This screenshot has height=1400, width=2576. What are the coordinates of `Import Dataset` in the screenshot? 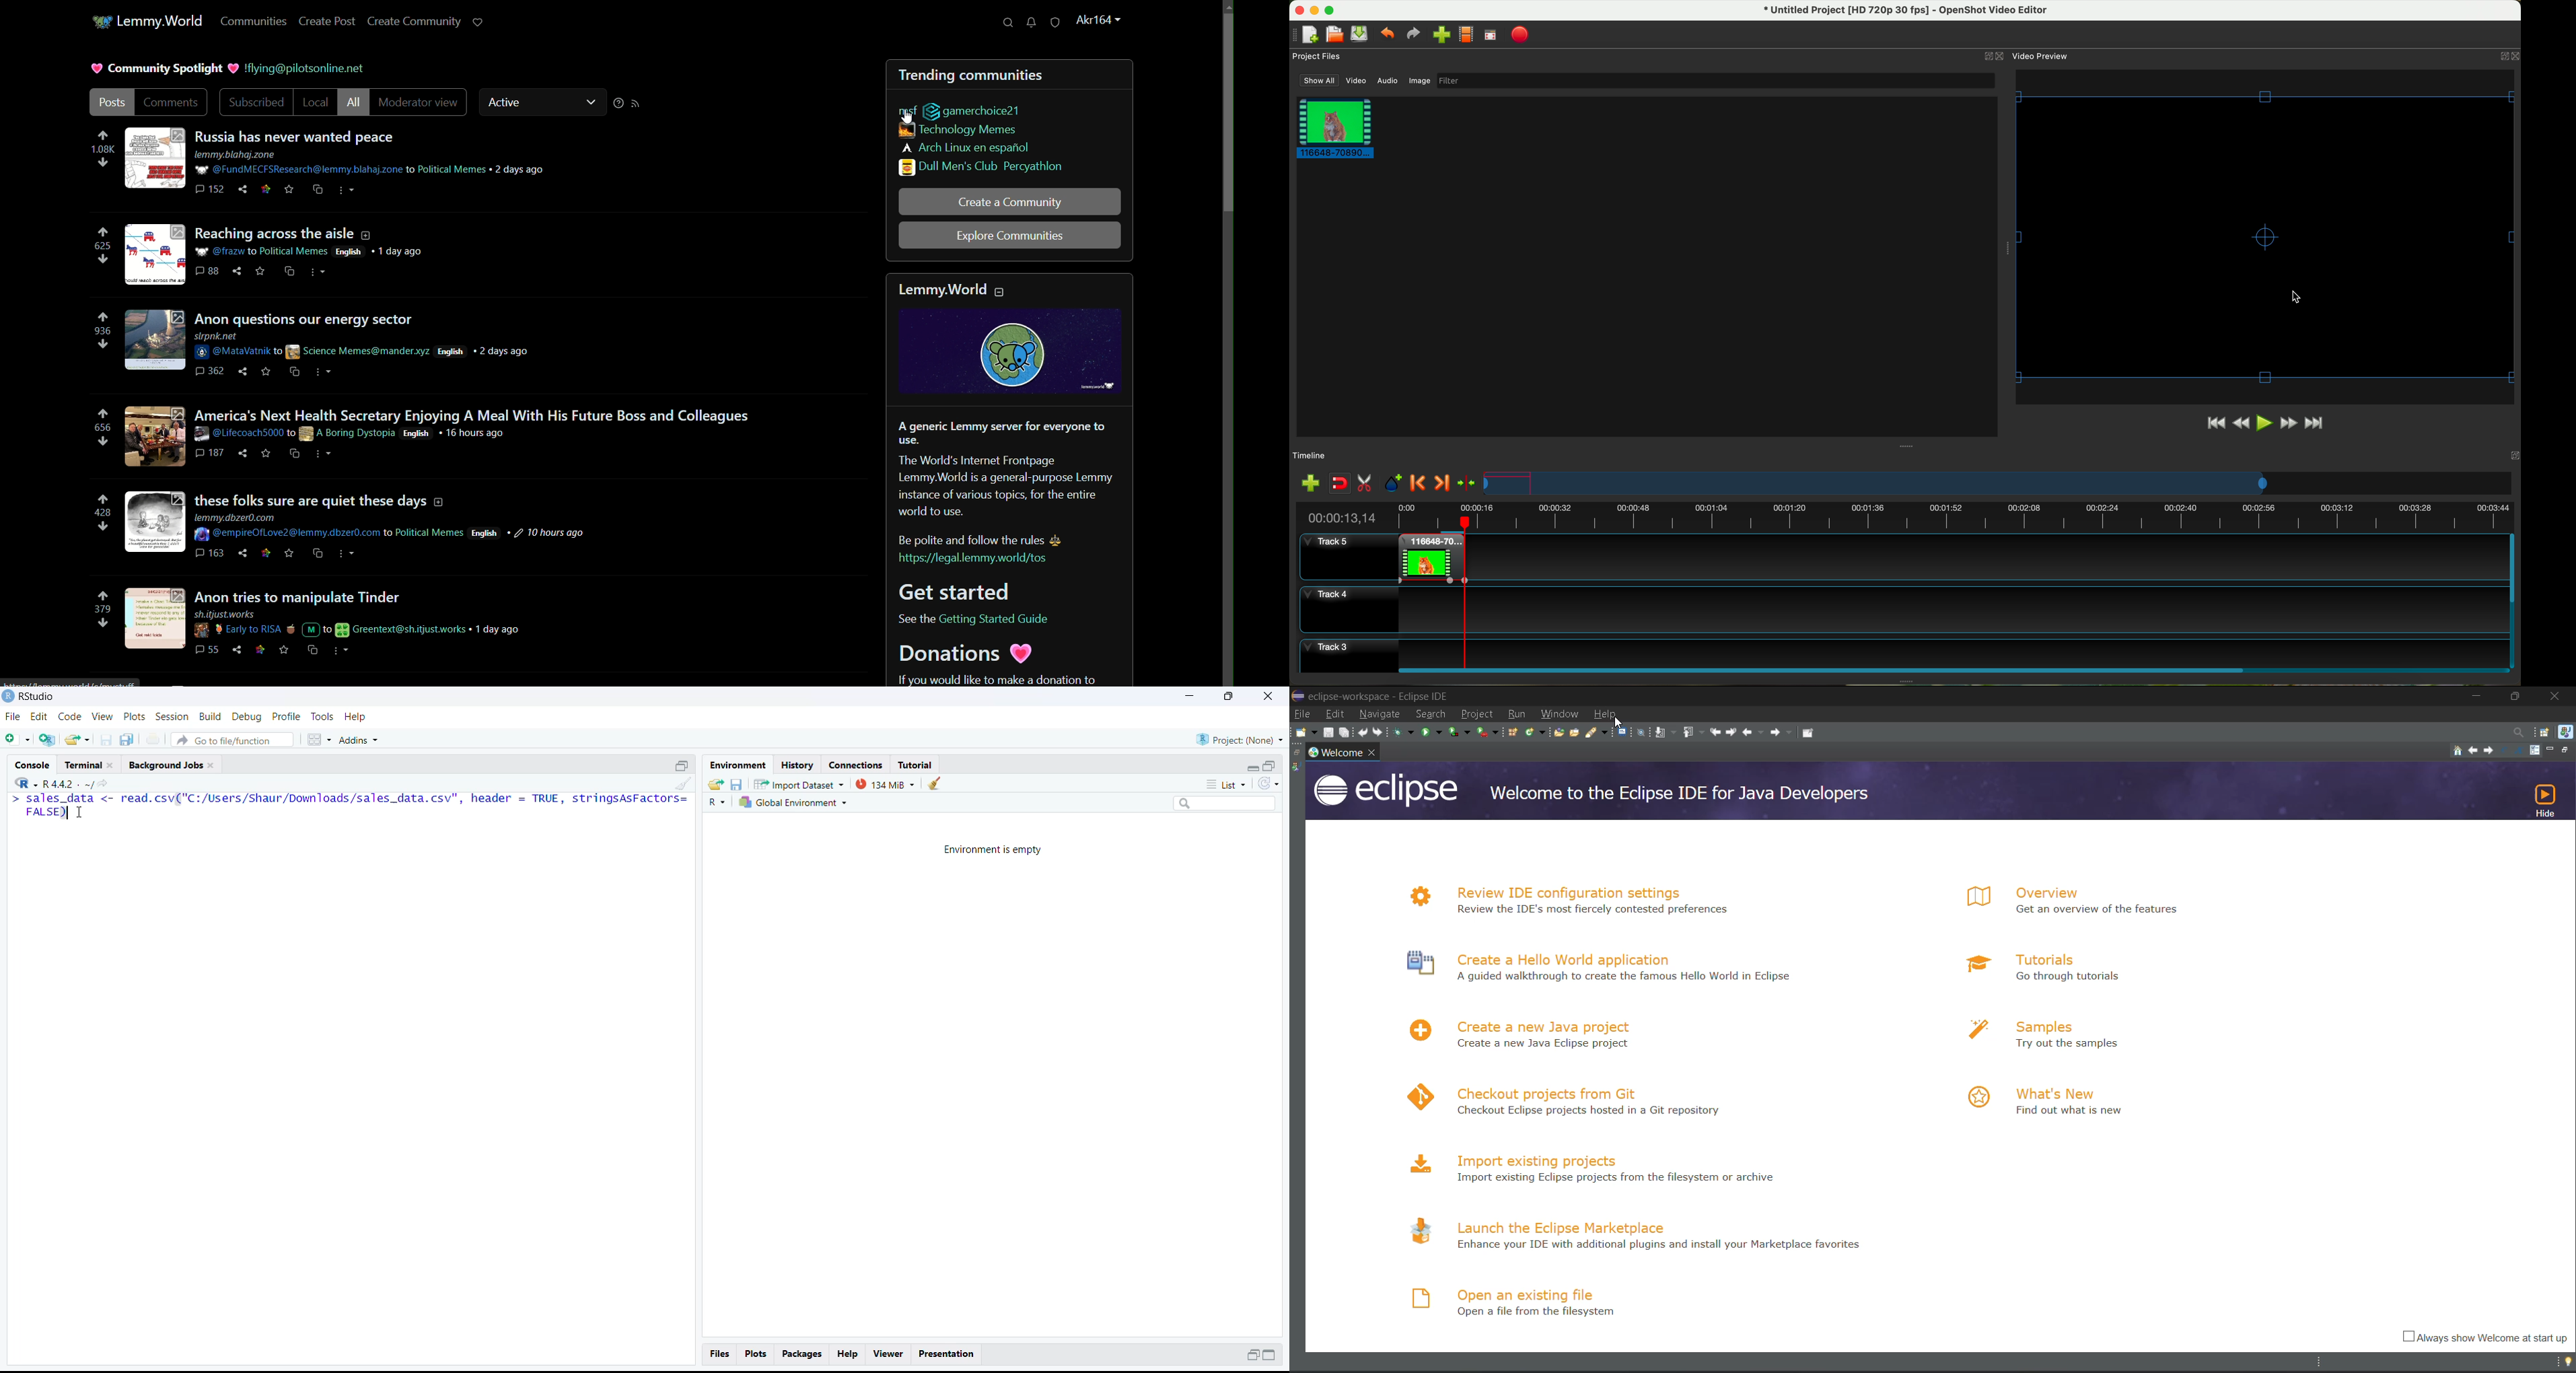 It's located at (801, 787).